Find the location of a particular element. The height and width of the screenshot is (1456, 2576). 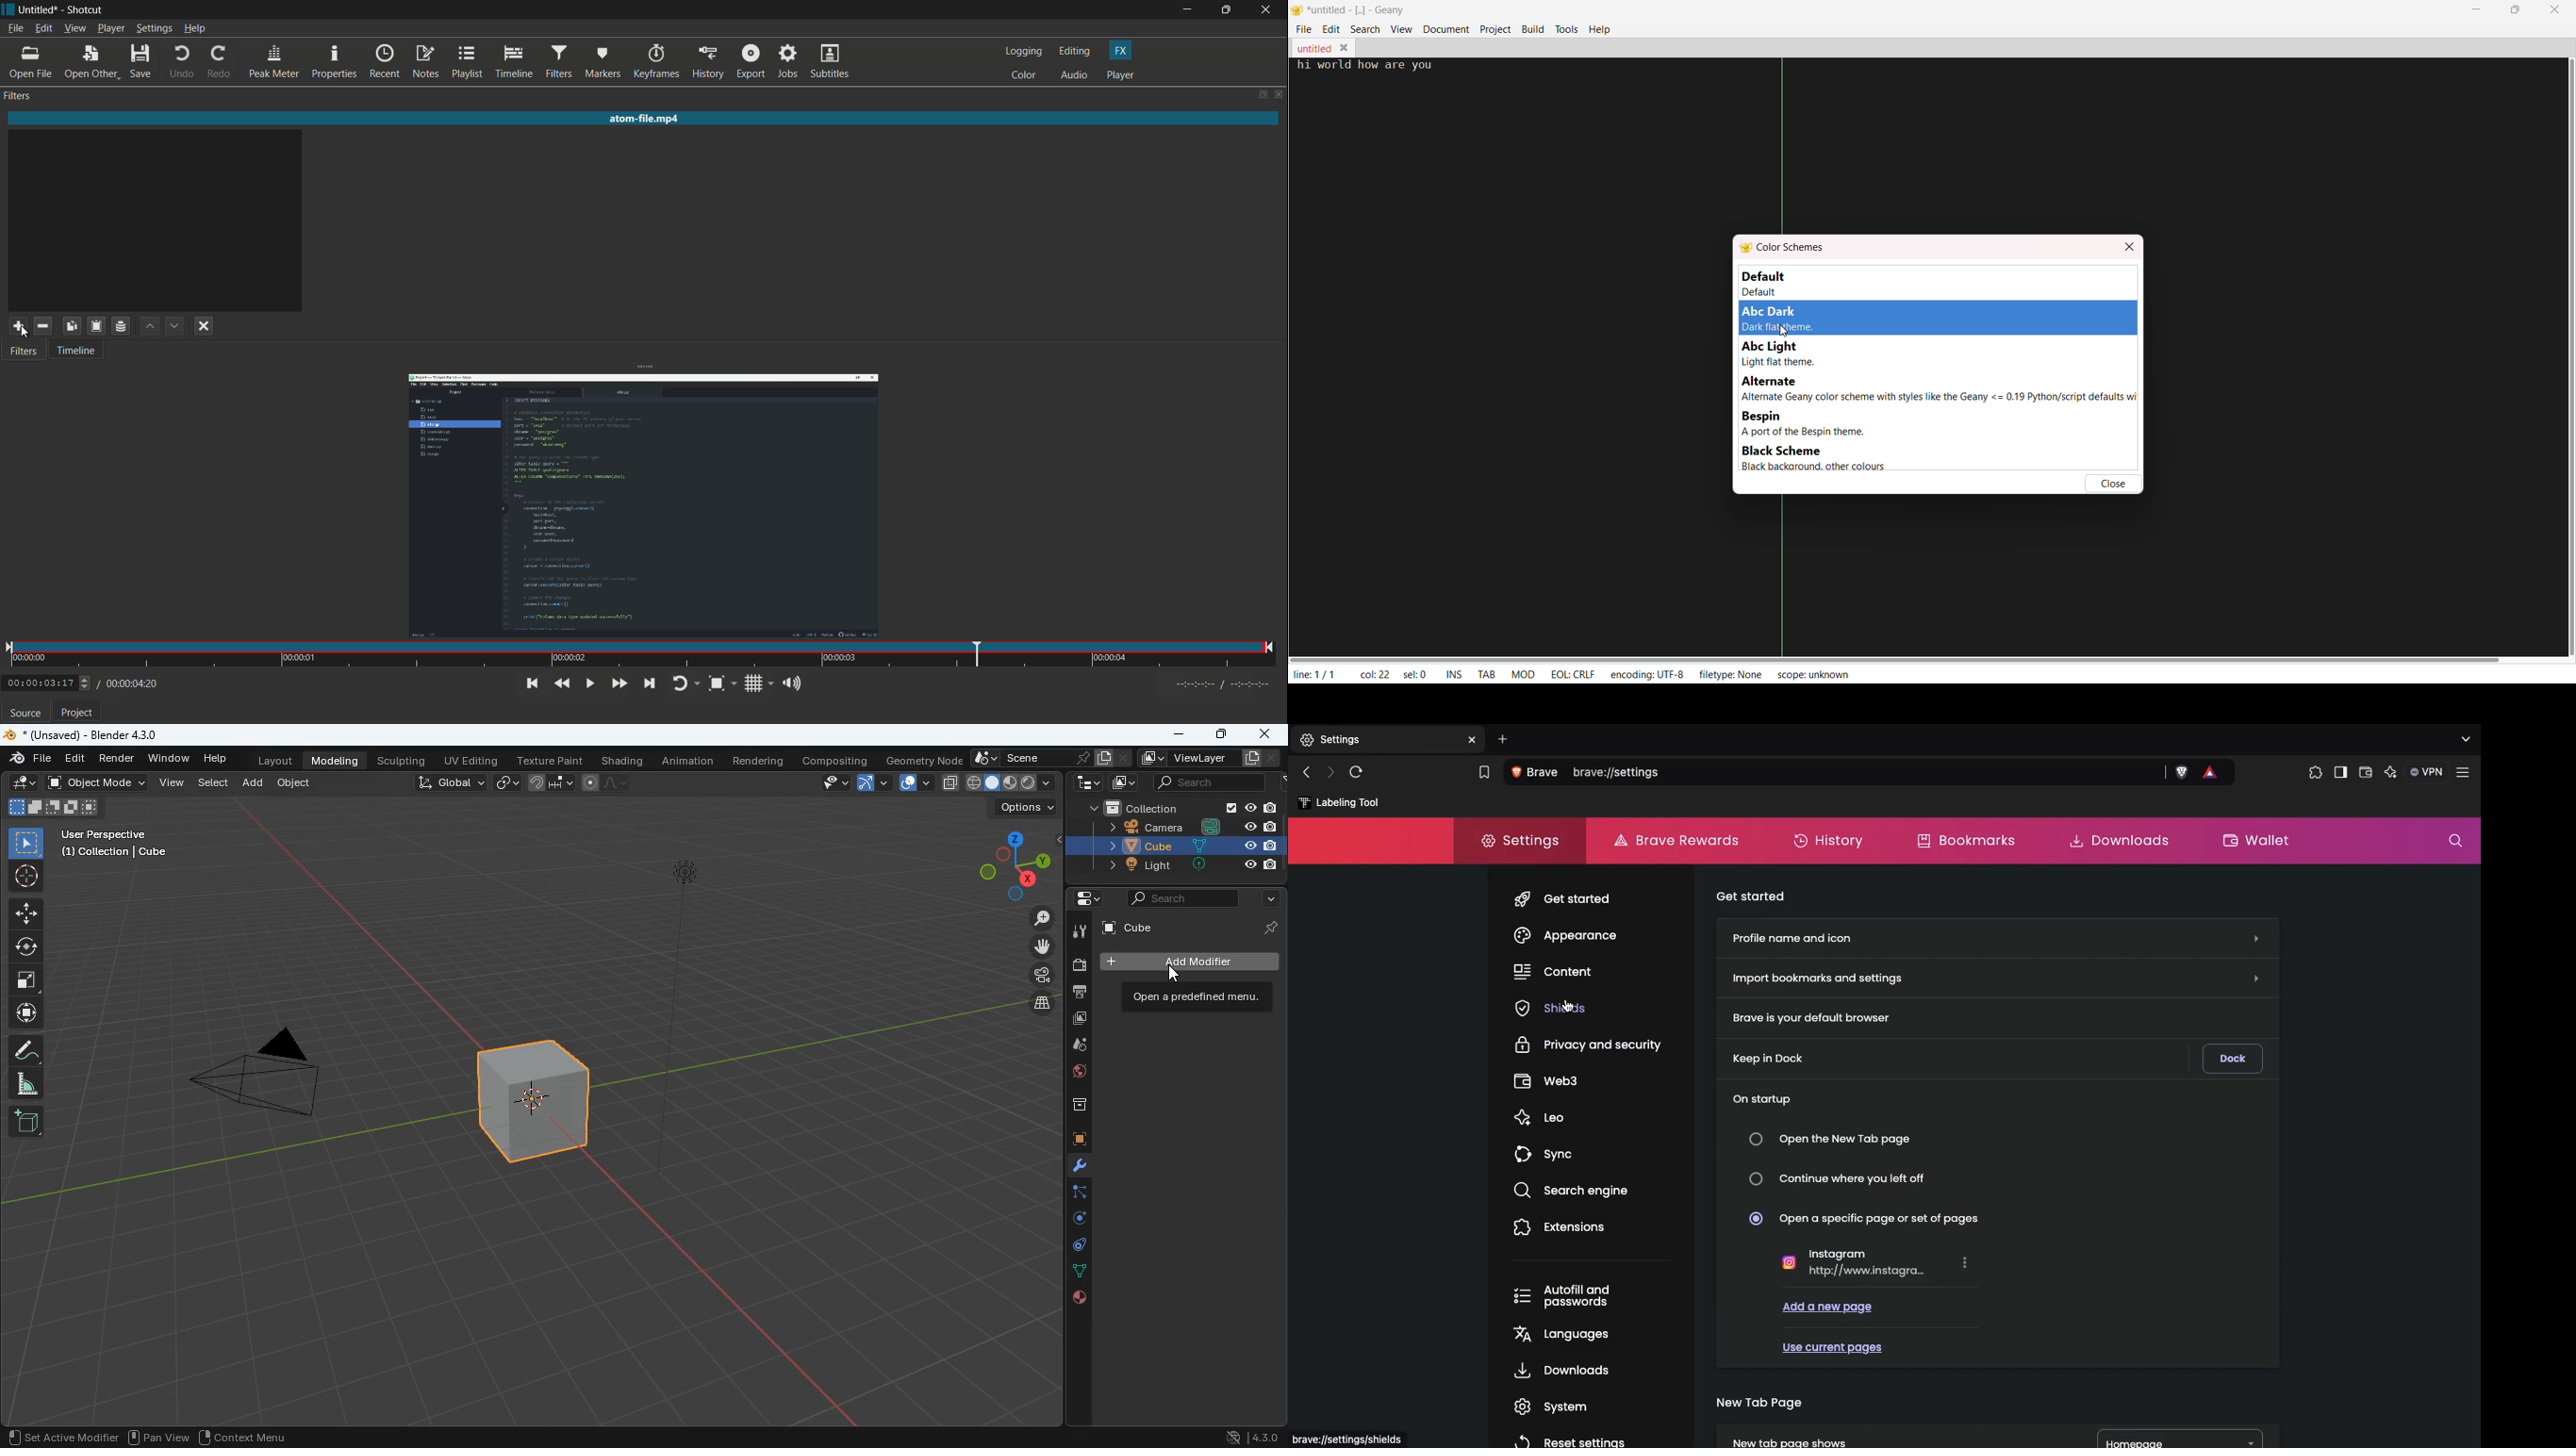

move is located at coordinates (28, 1014).